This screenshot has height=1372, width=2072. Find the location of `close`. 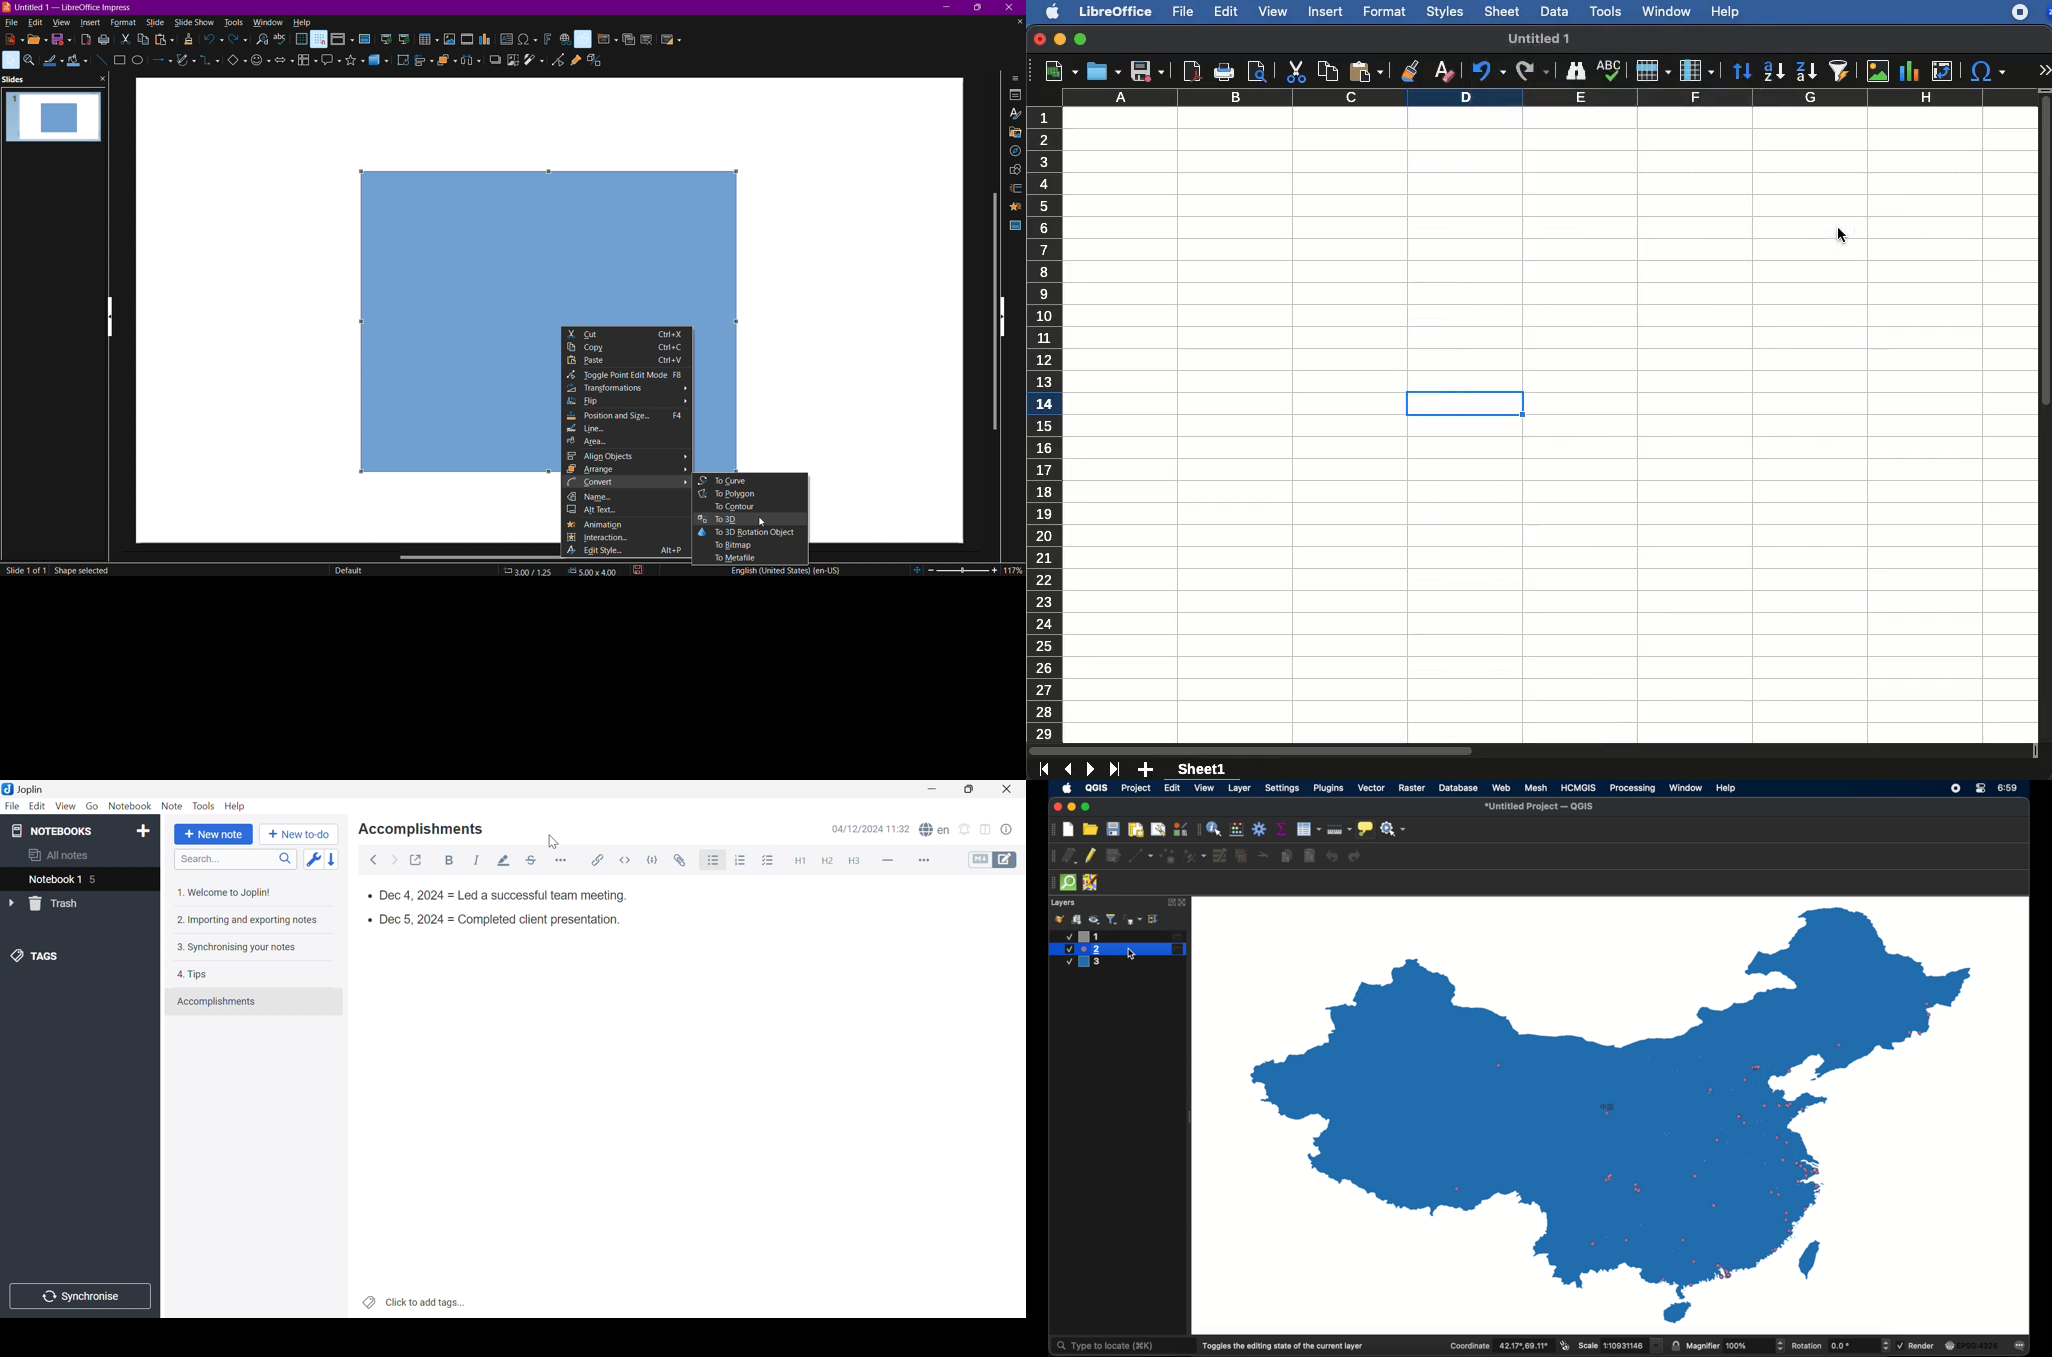

close is located at coordinates (1039, 39).